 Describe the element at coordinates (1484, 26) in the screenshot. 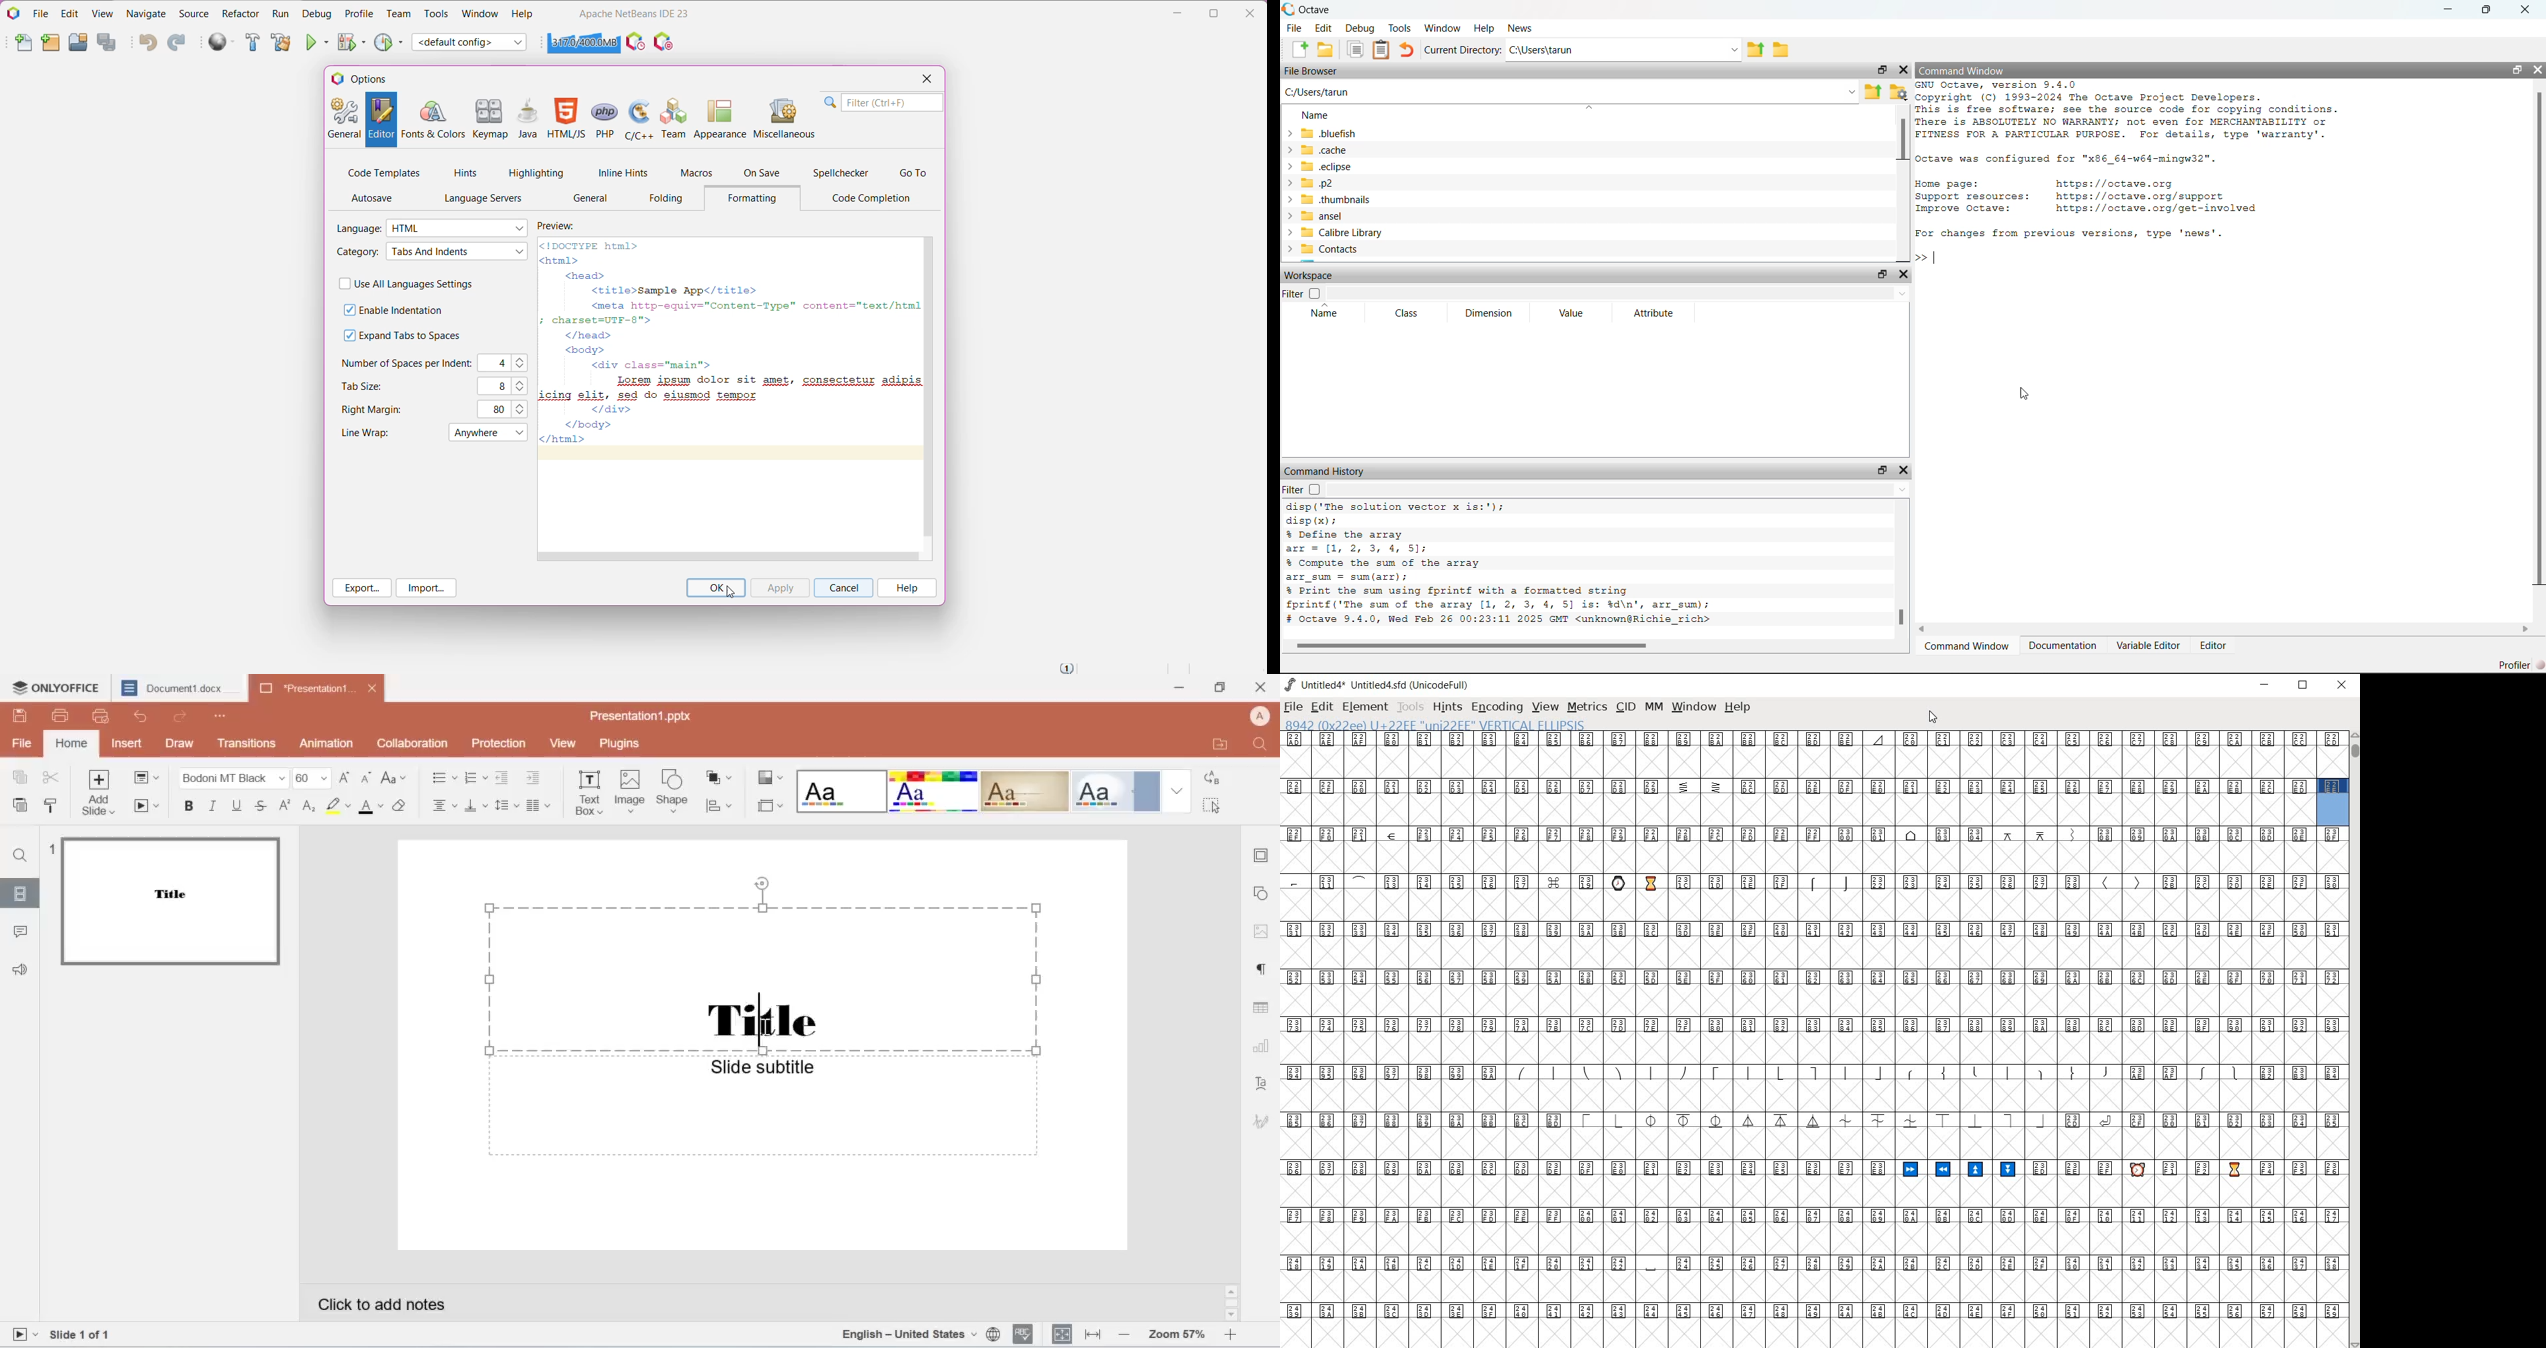

I see `Help` at that location.